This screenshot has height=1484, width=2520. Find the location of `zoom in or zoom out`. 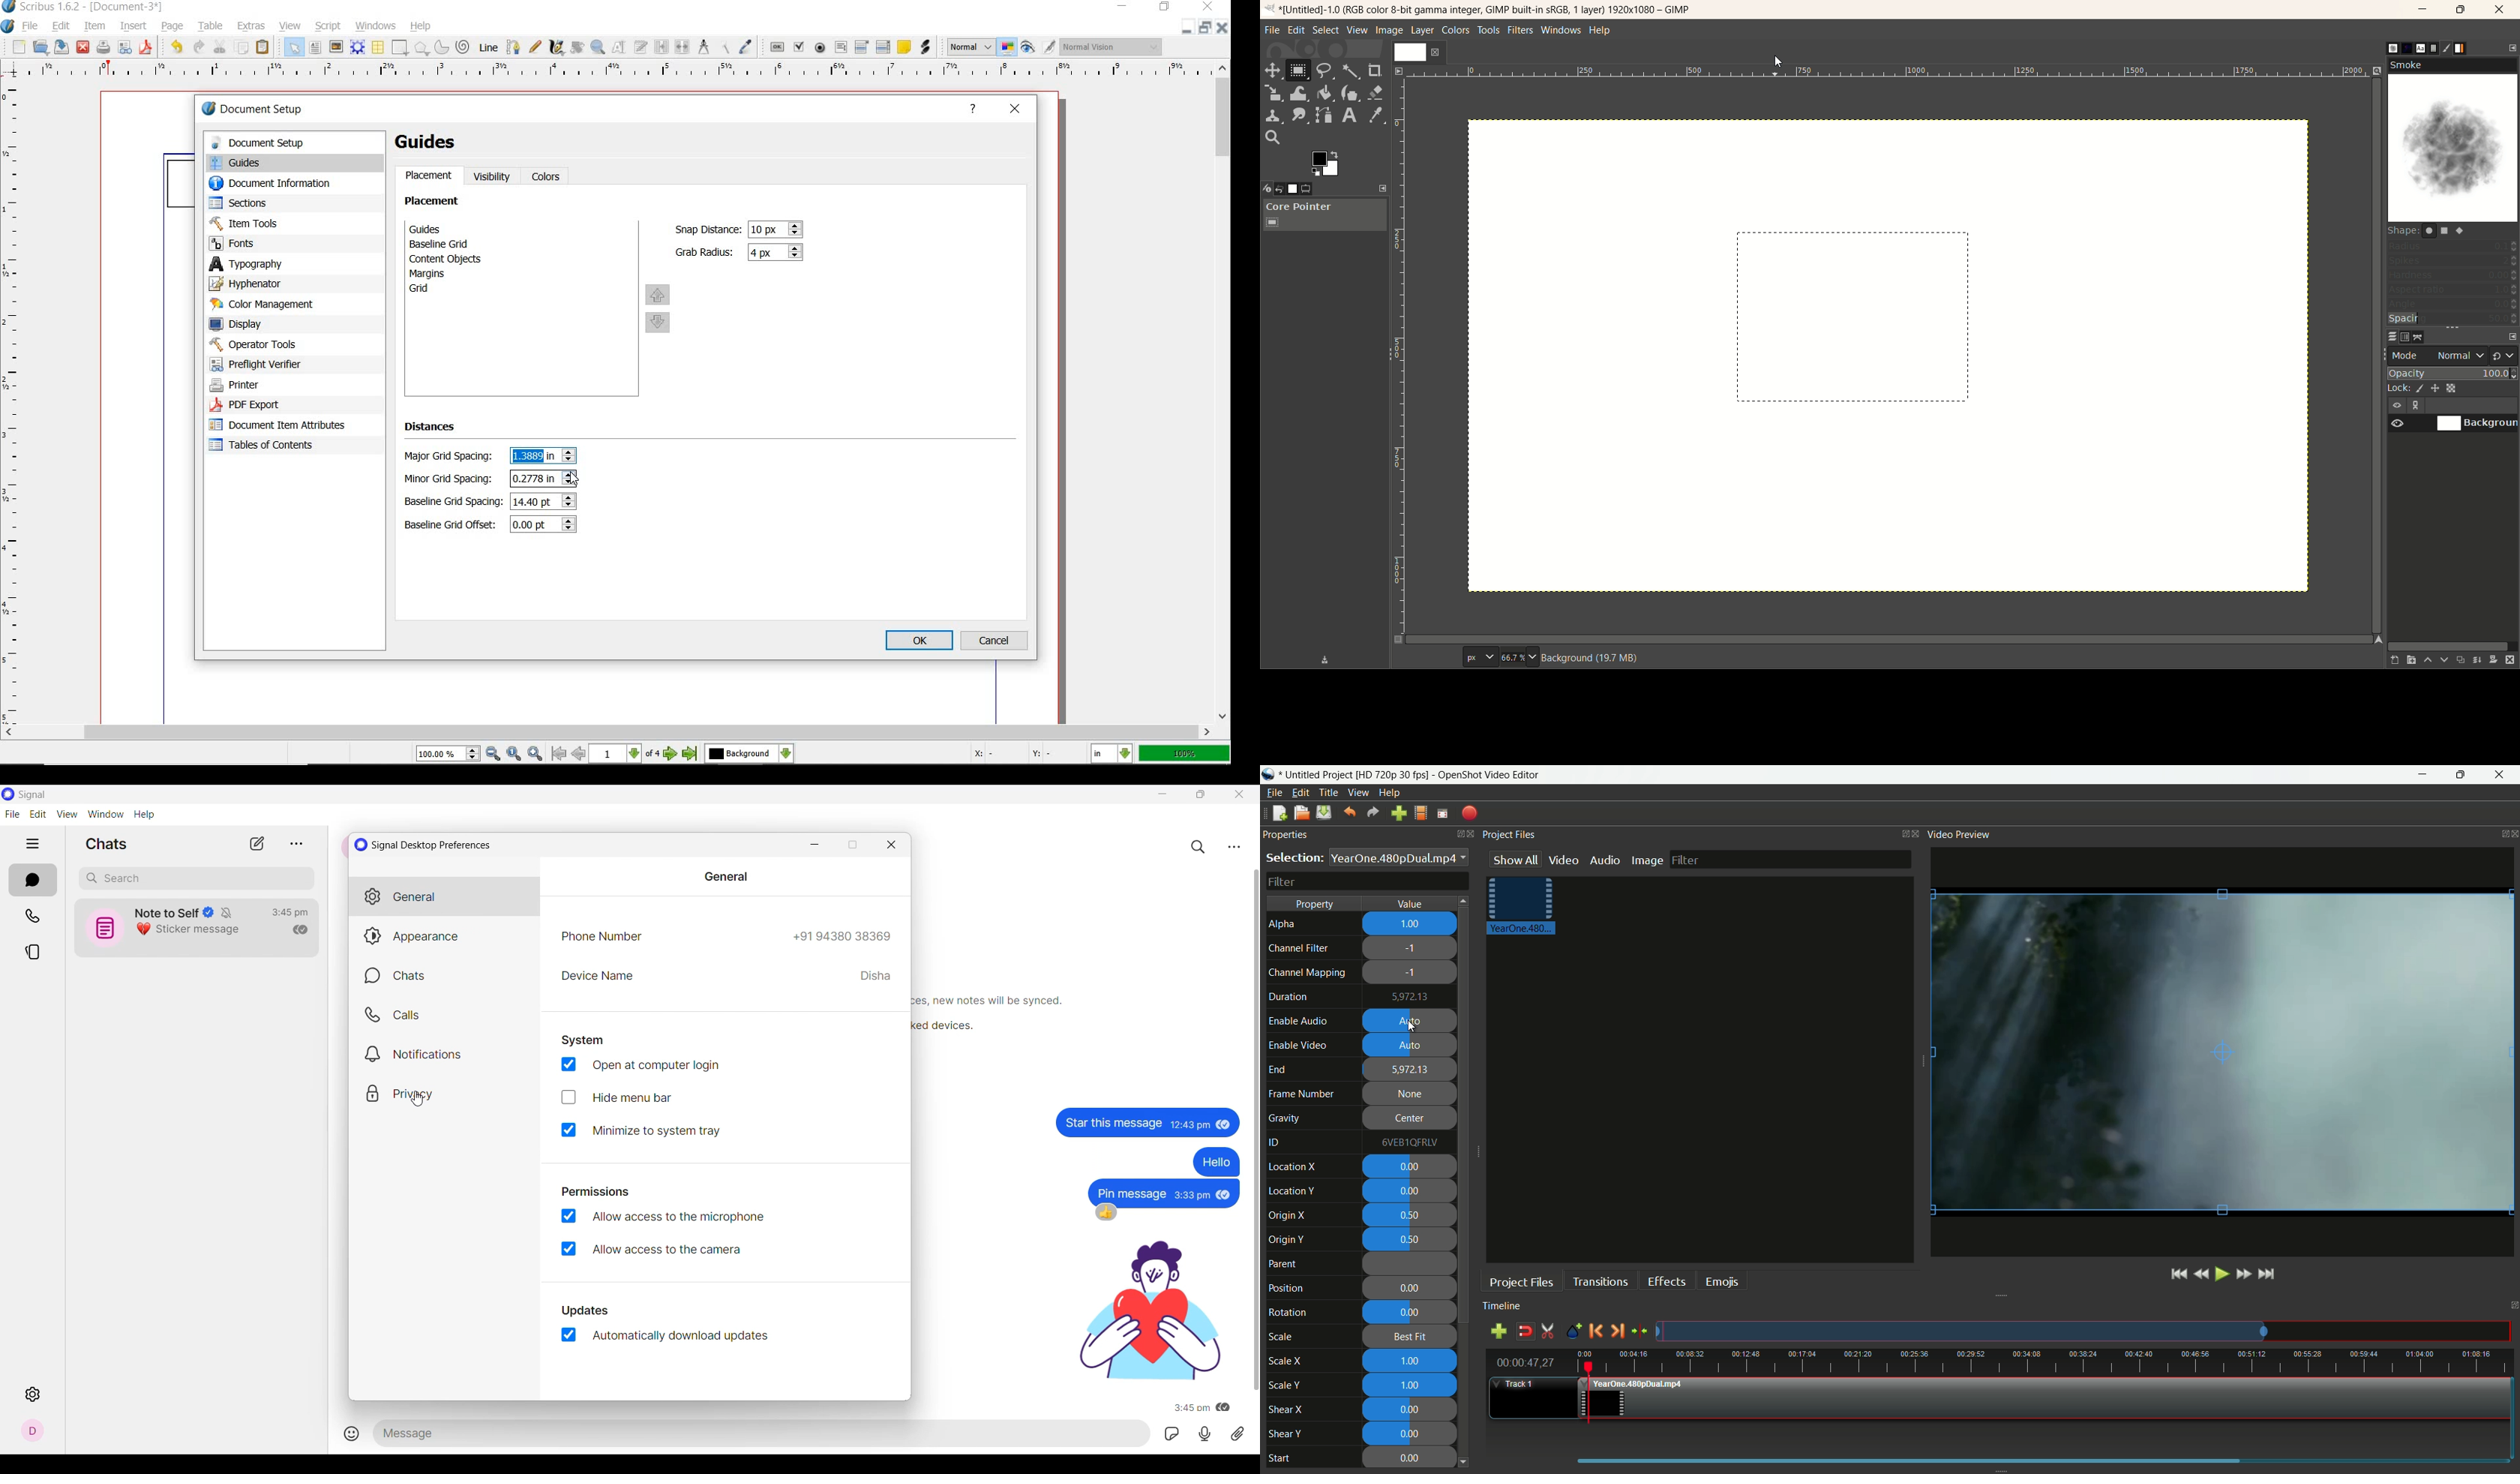

zoom in or zoom out is located at coordinates (599, 48).